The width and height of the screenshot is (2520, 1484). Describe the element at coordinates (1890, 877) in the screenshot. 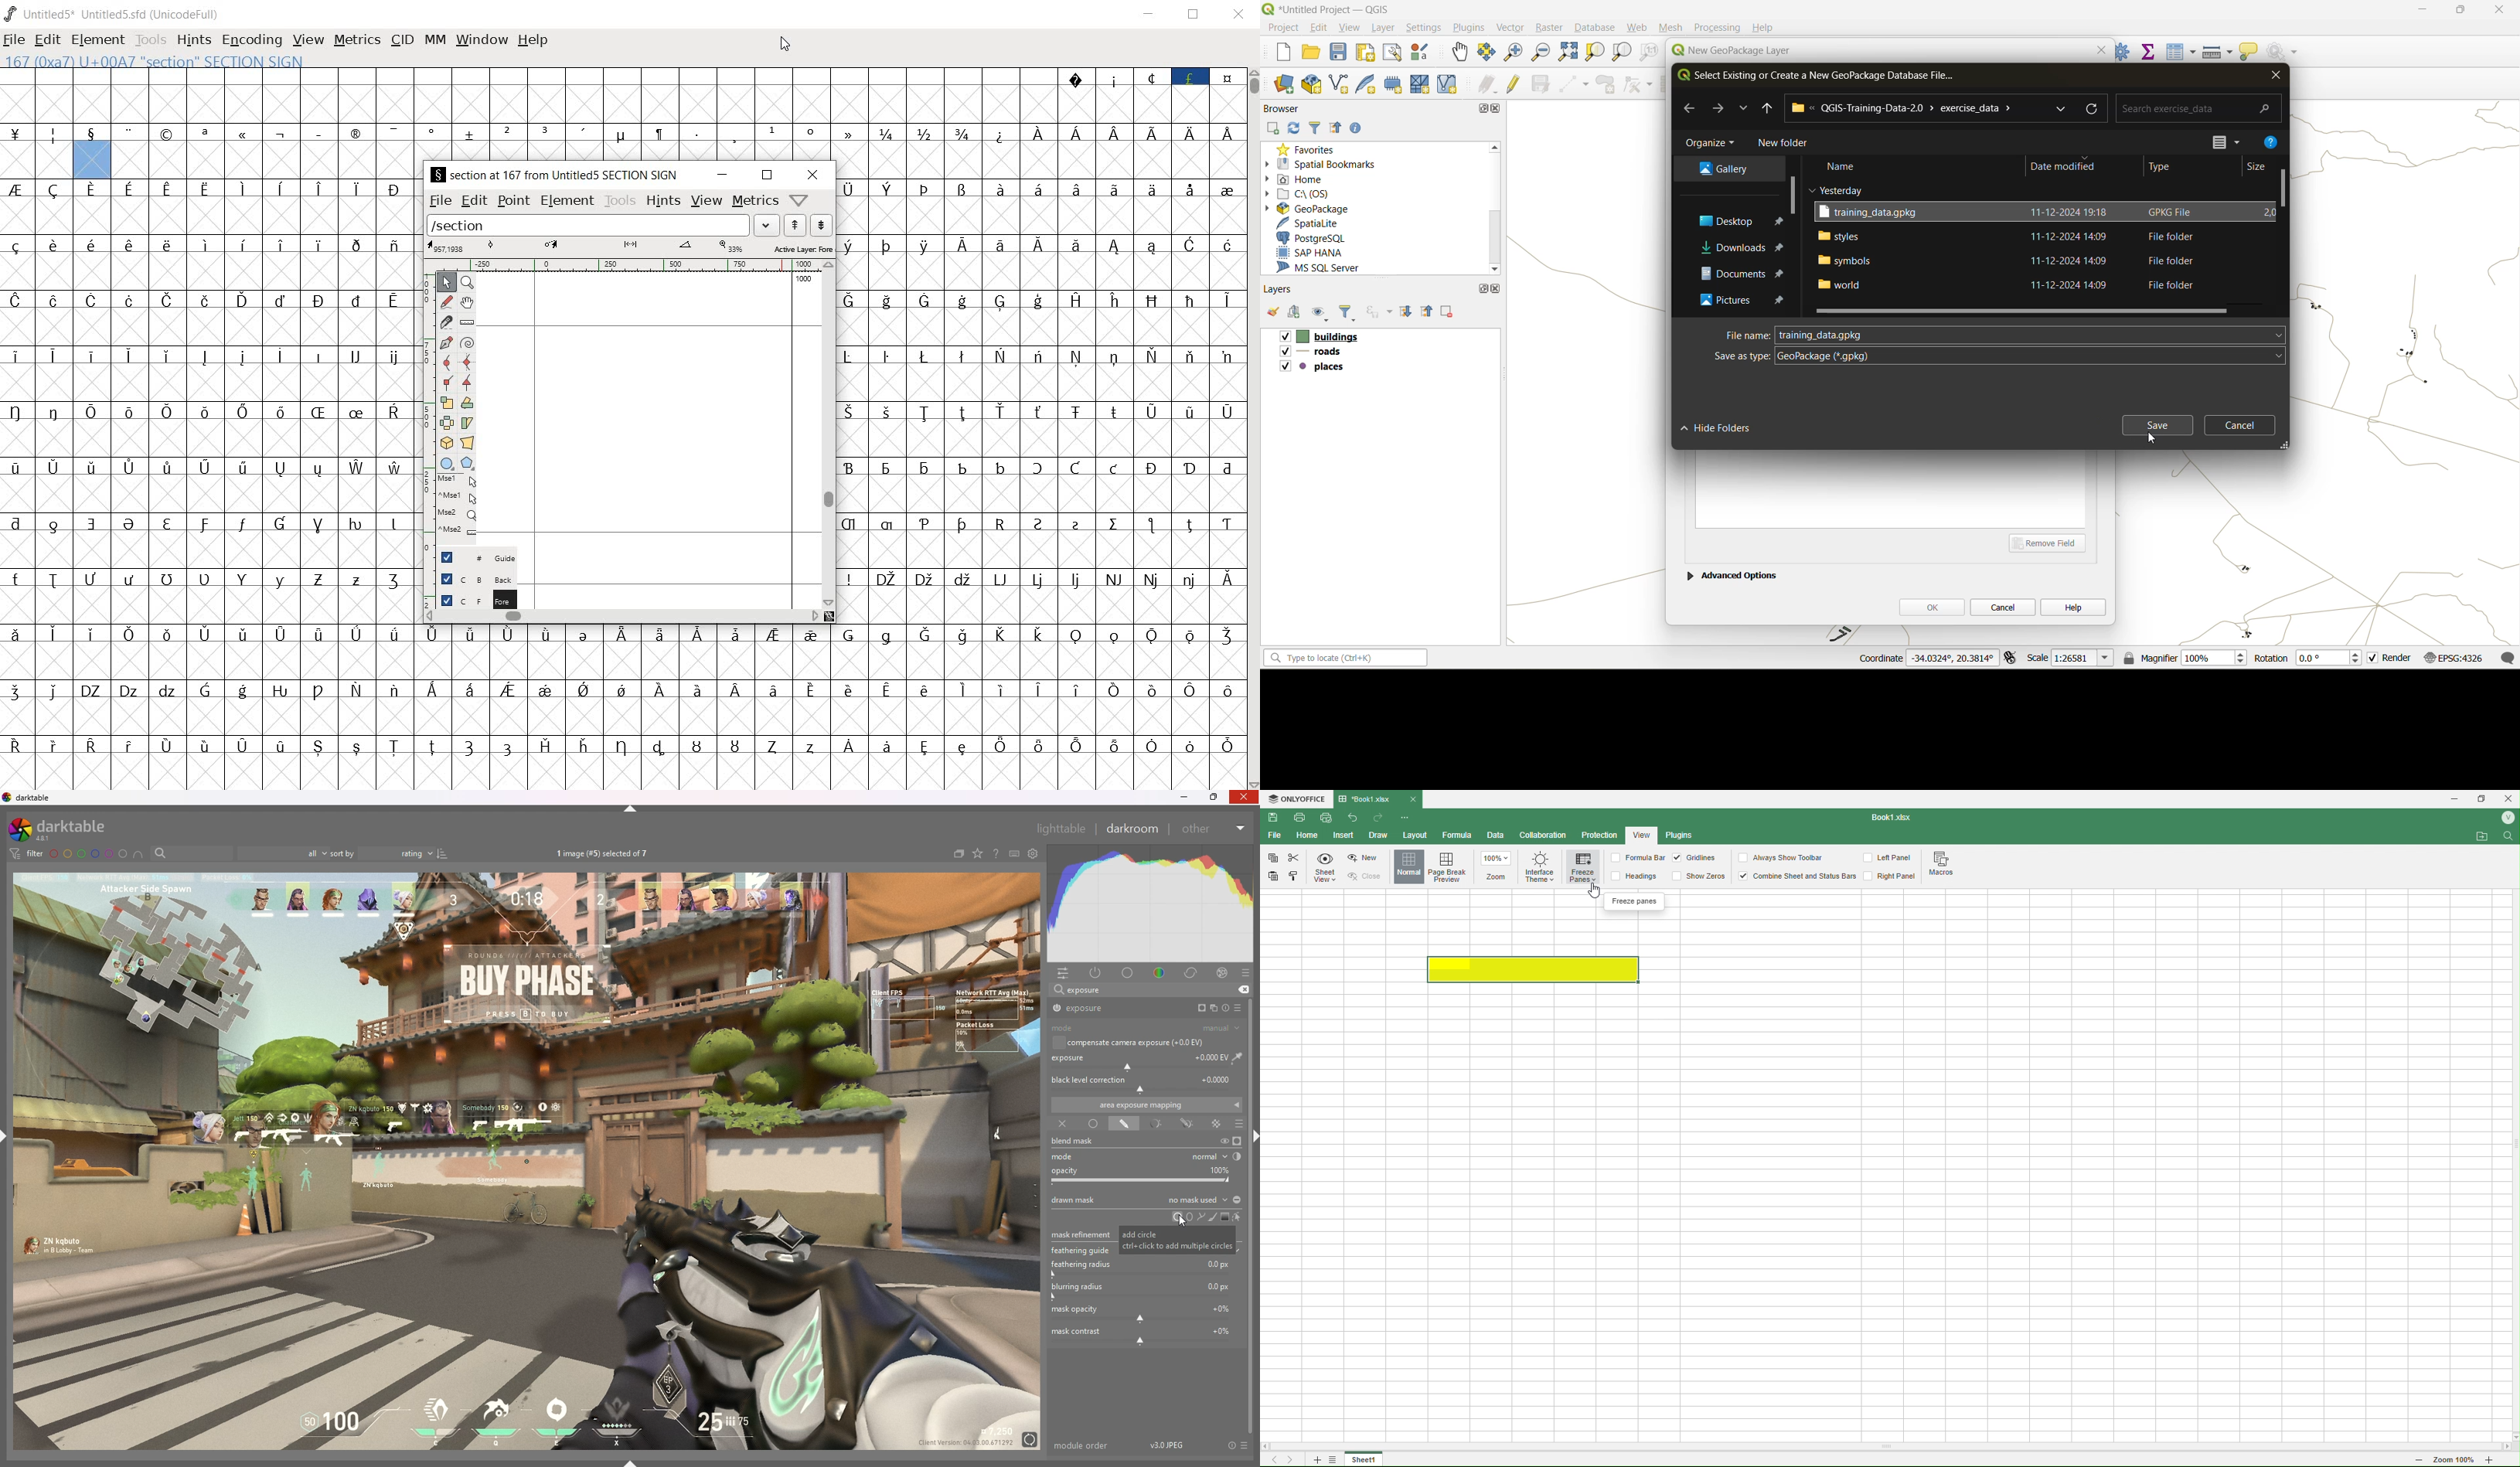

I see `Right Panel` at that location.